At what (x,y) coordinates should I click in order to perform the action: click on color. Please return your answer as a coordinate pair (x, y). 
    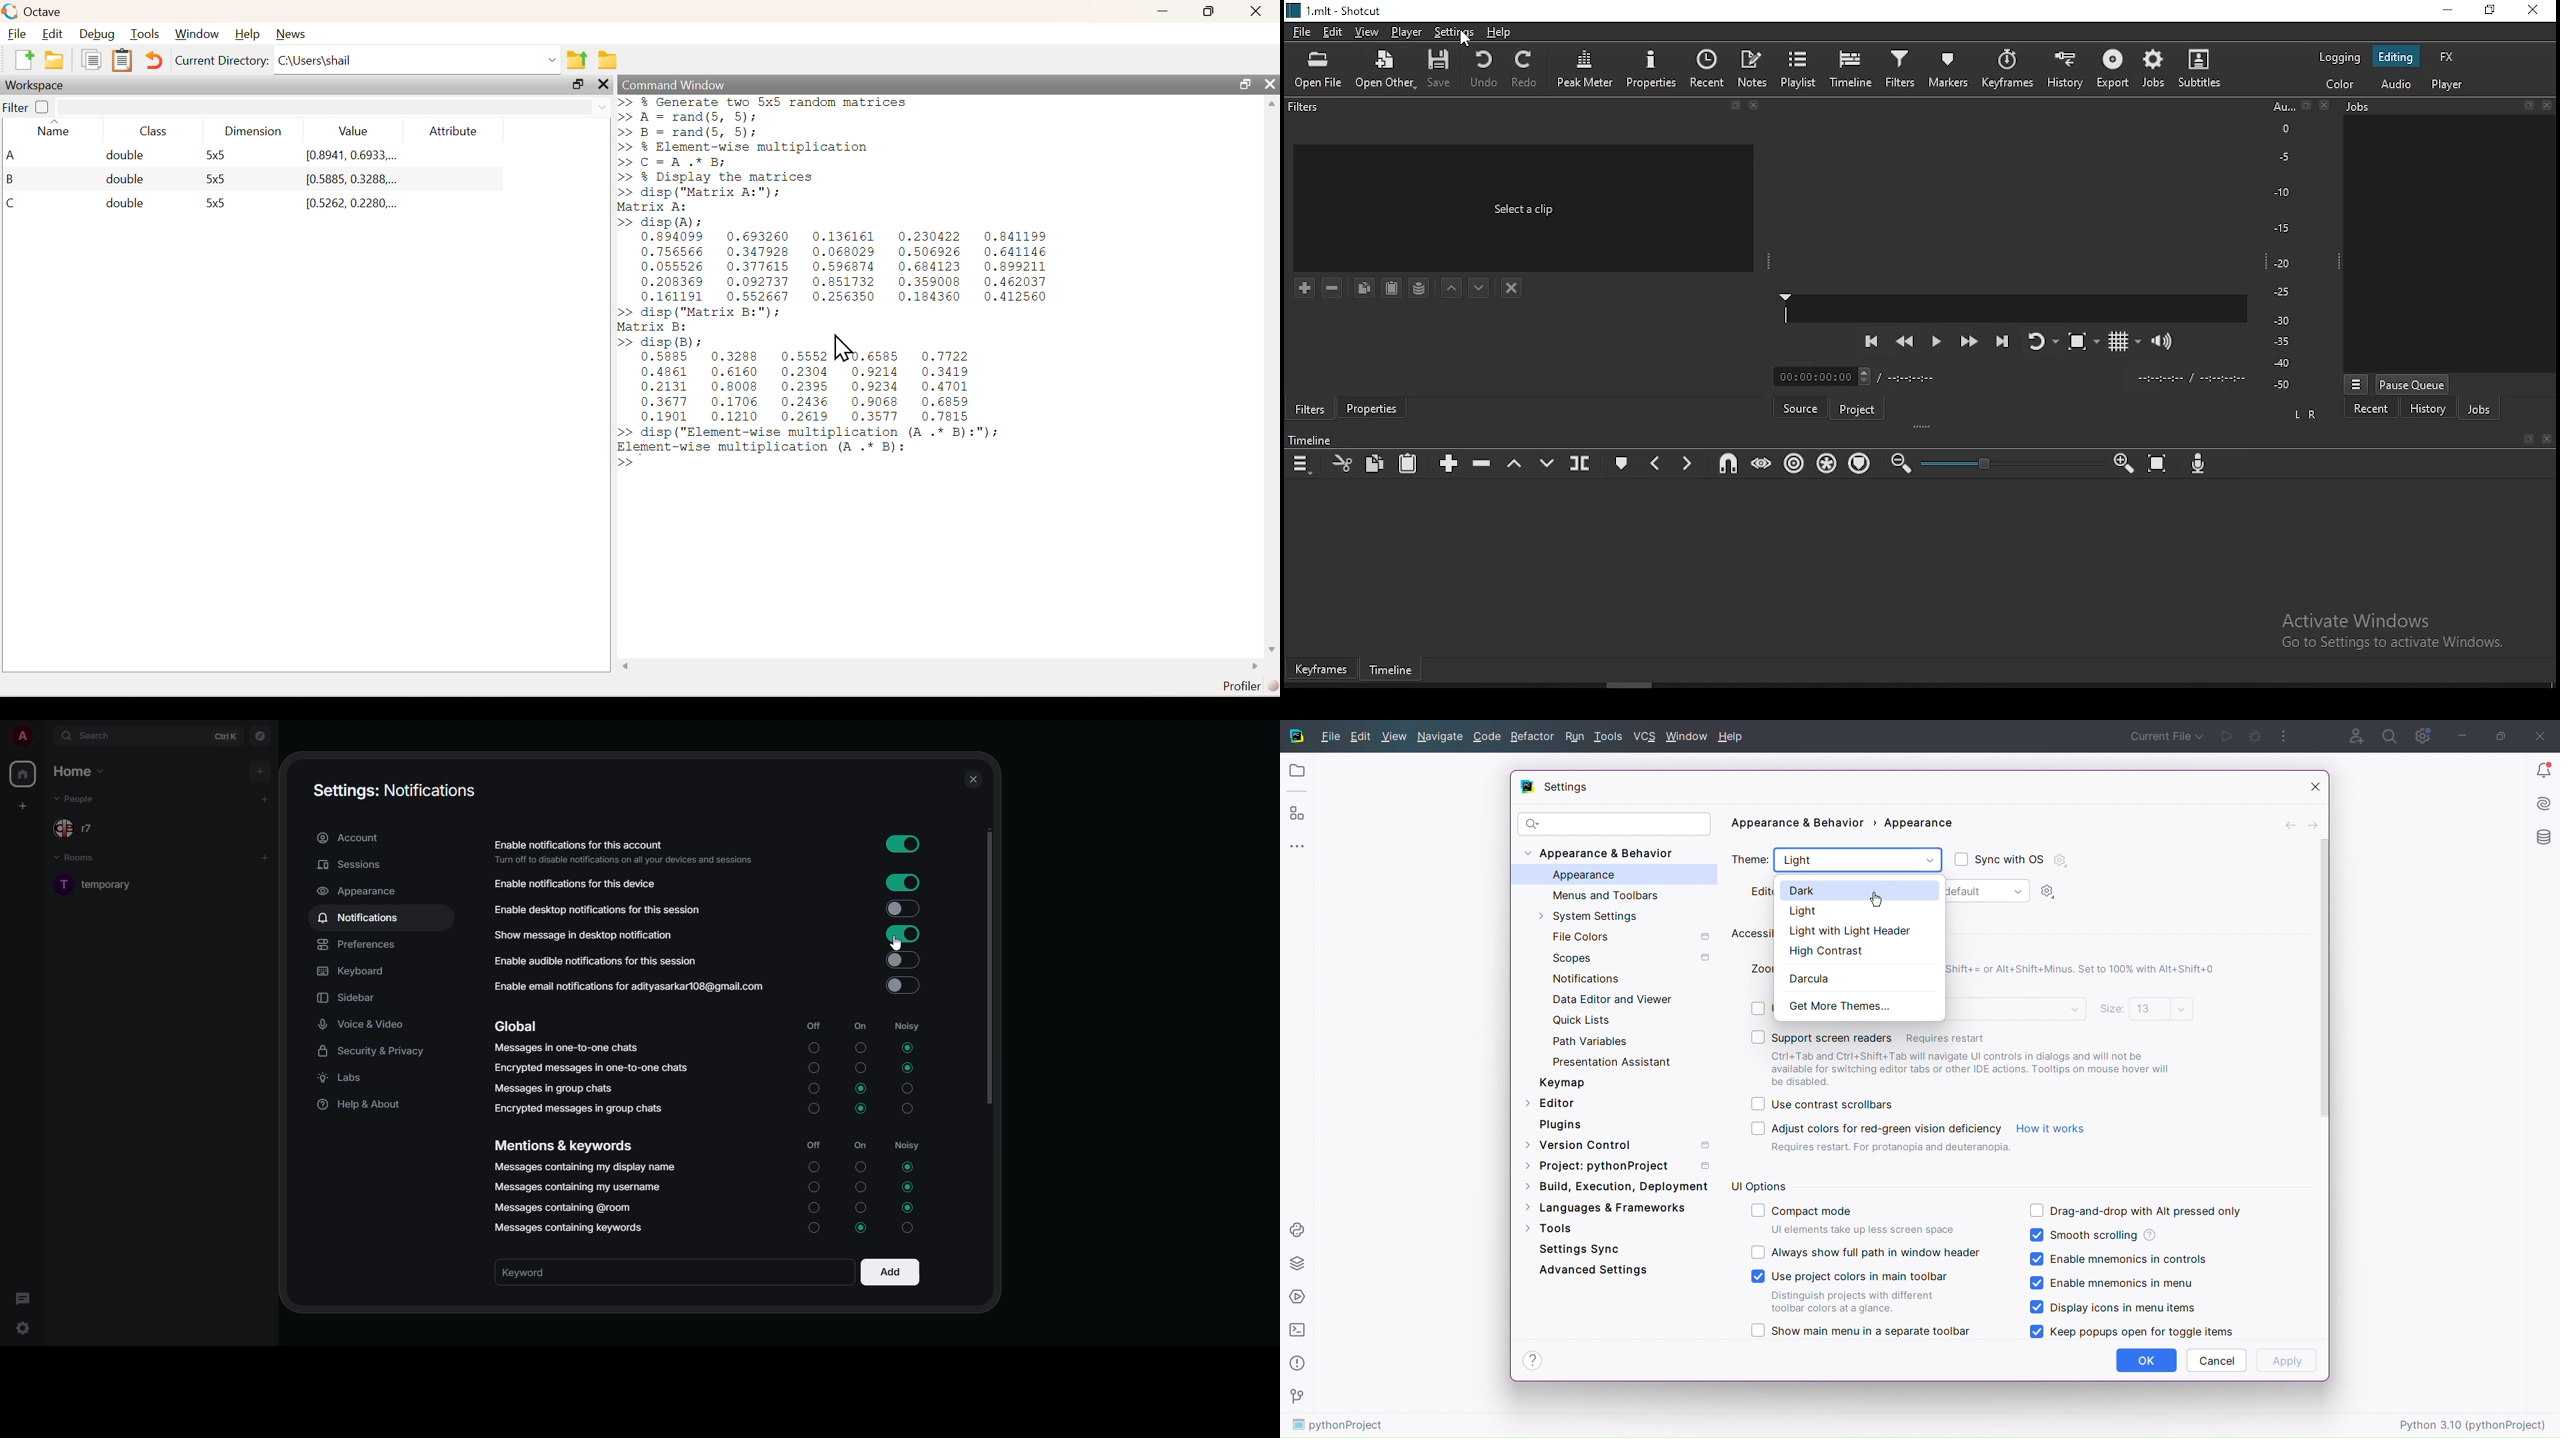
    Looking at the image, I should click on (2337, 85).